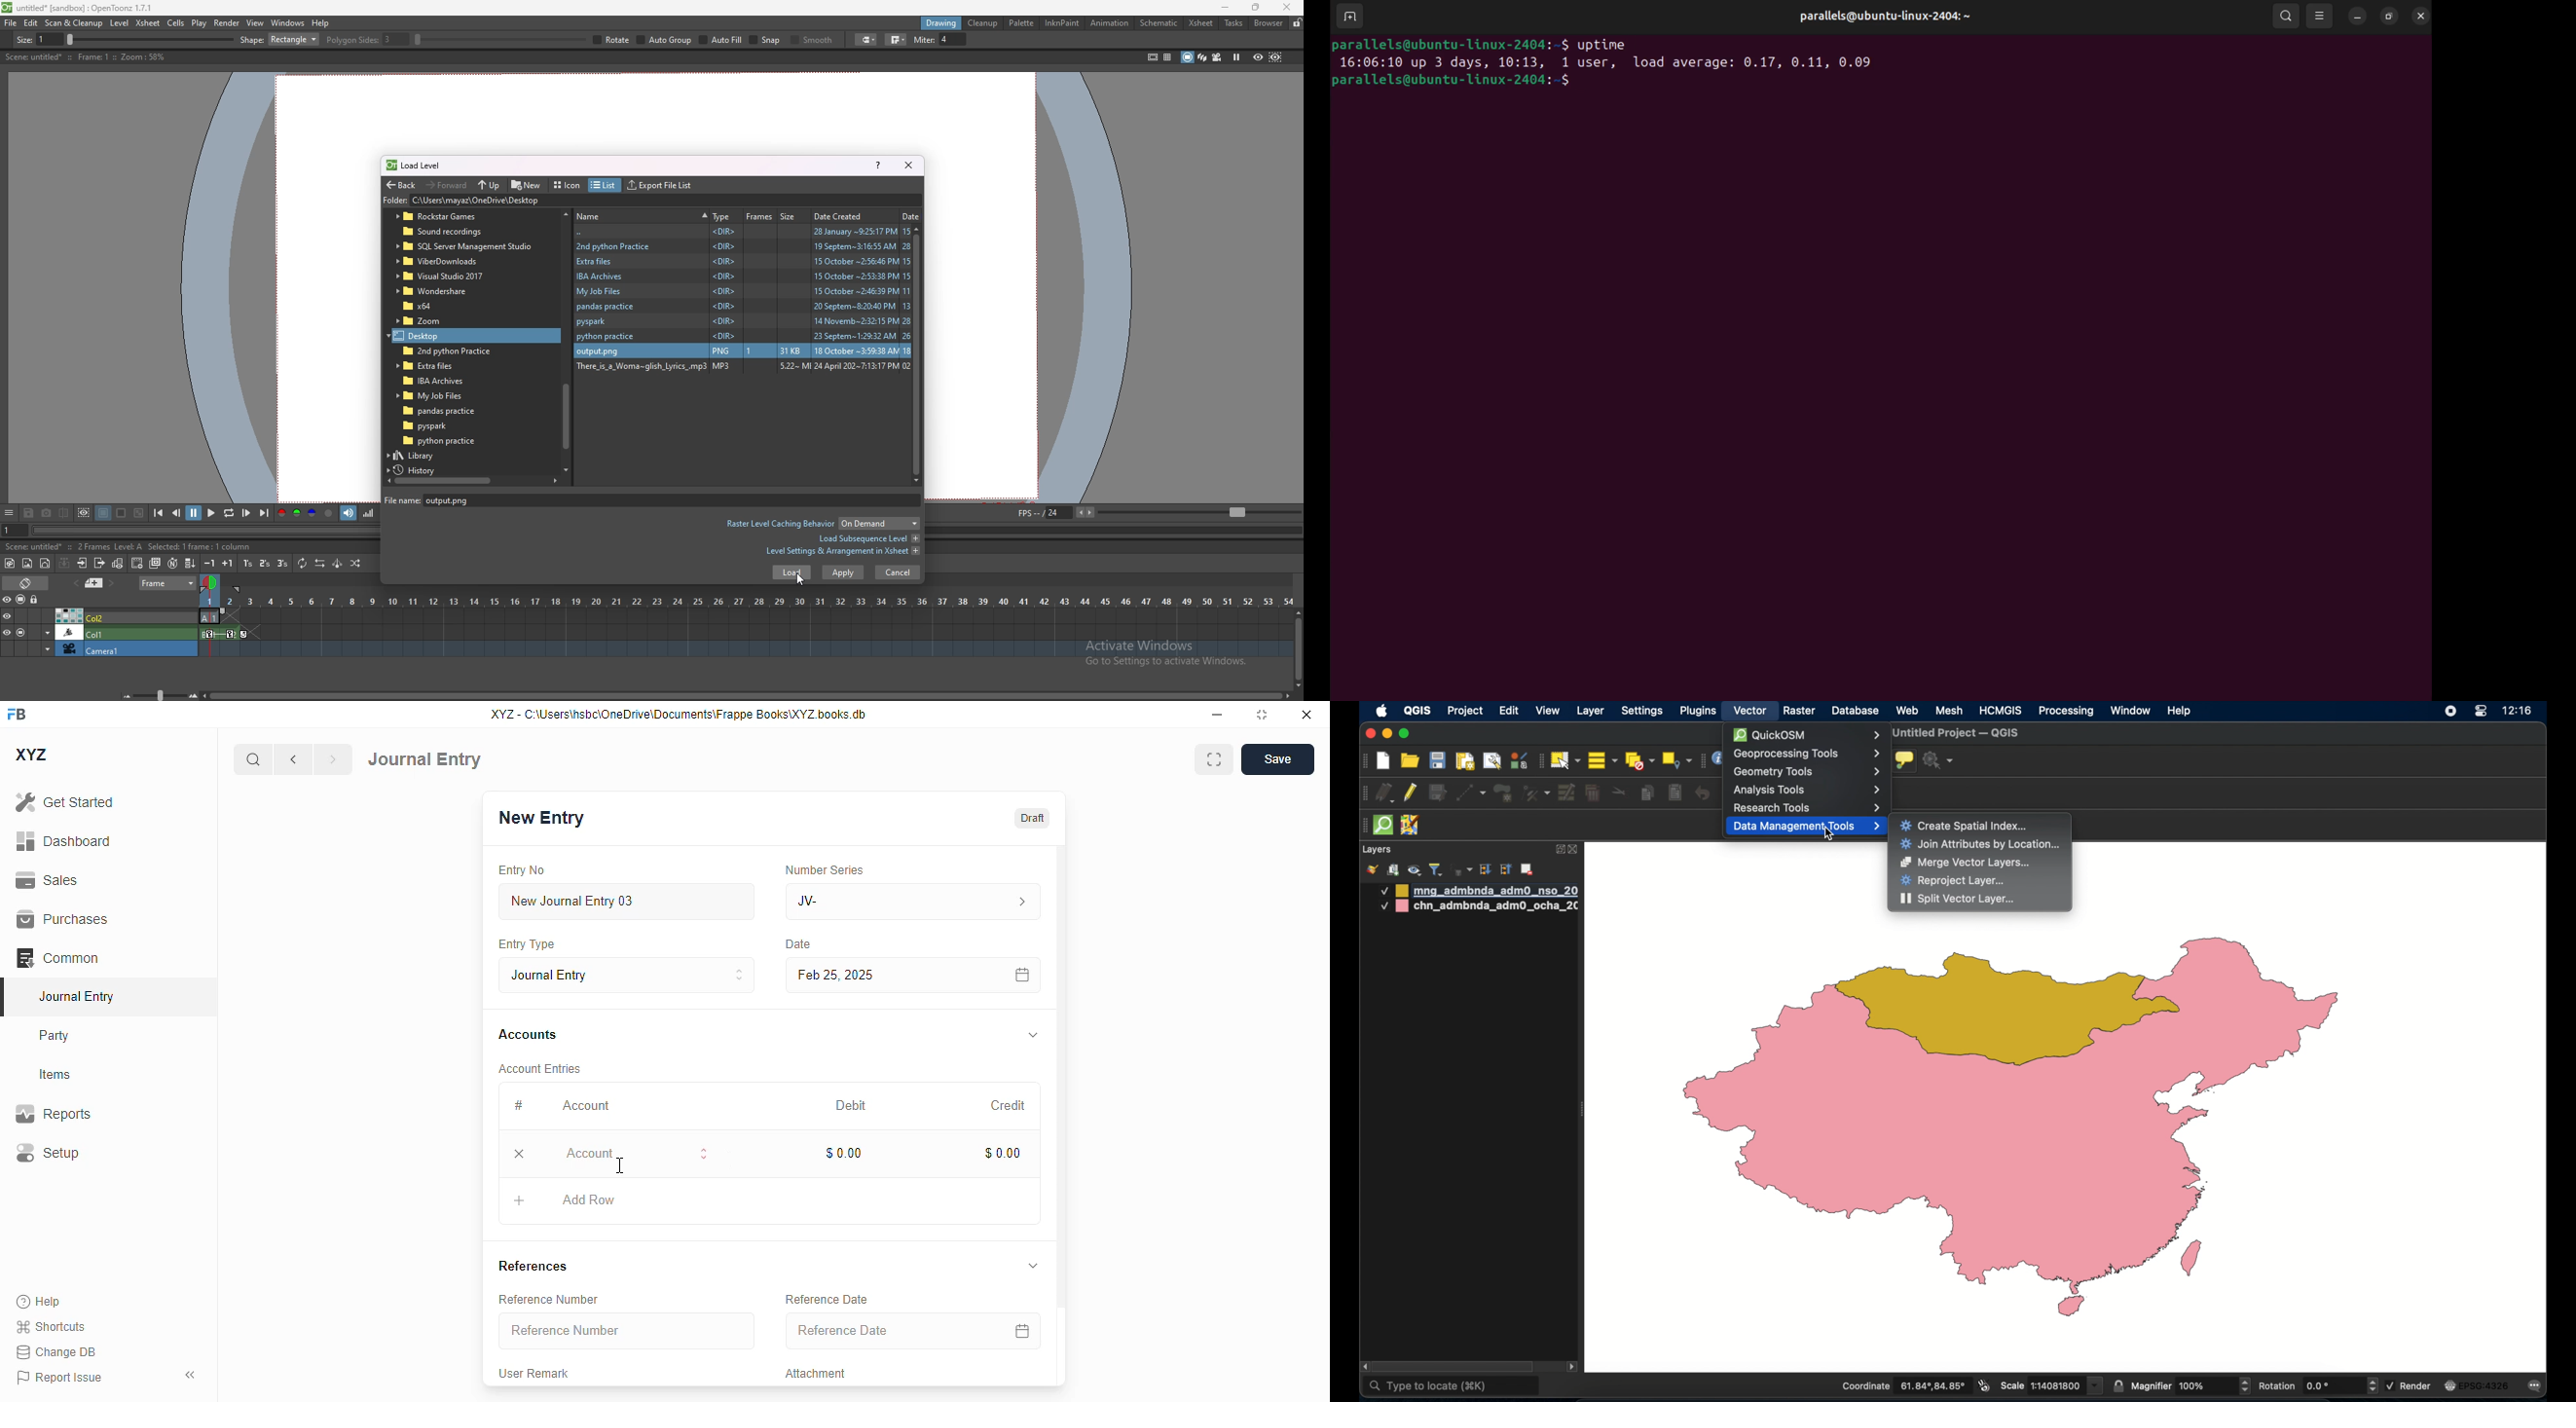 The width and height of the screenshot is (2576, 1428). Describe the element at coordinates (530, 201) in the screenshot. I see `folder` at that location.